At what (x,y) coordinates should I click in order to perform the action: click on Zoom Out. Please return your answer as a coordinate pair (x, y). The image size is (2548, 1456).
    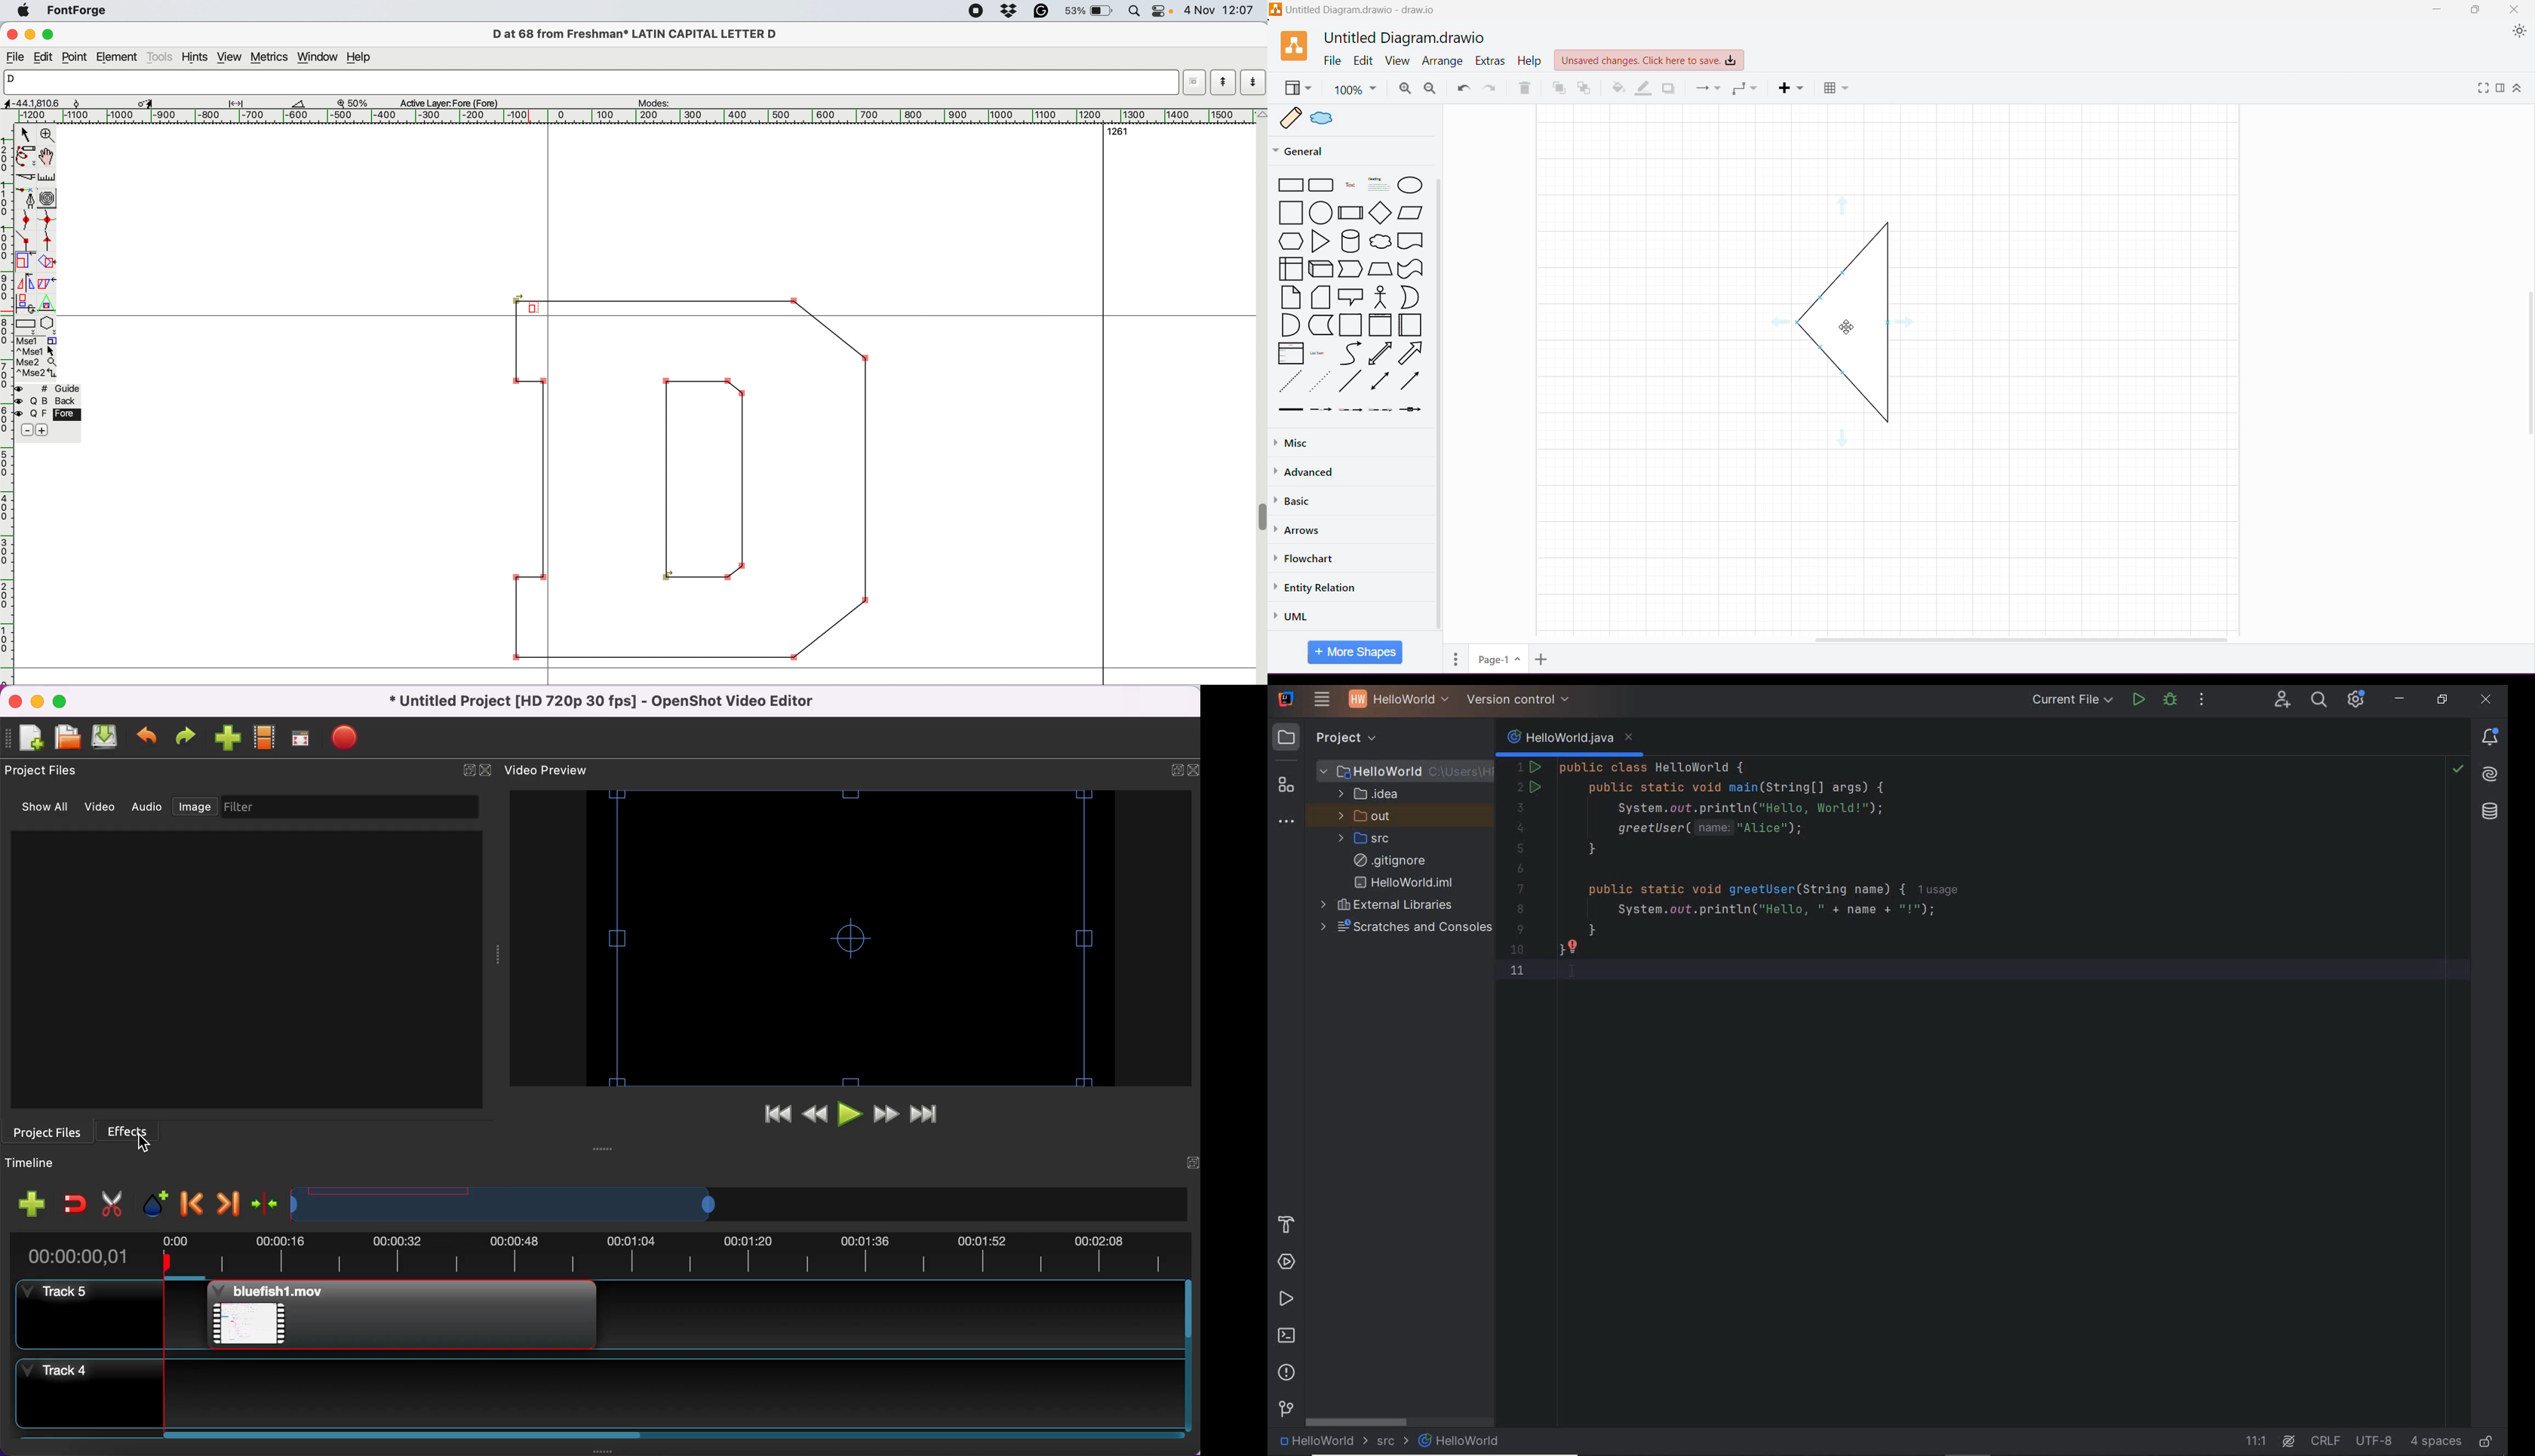
    Looking at the image, I should click on (1428, 88).